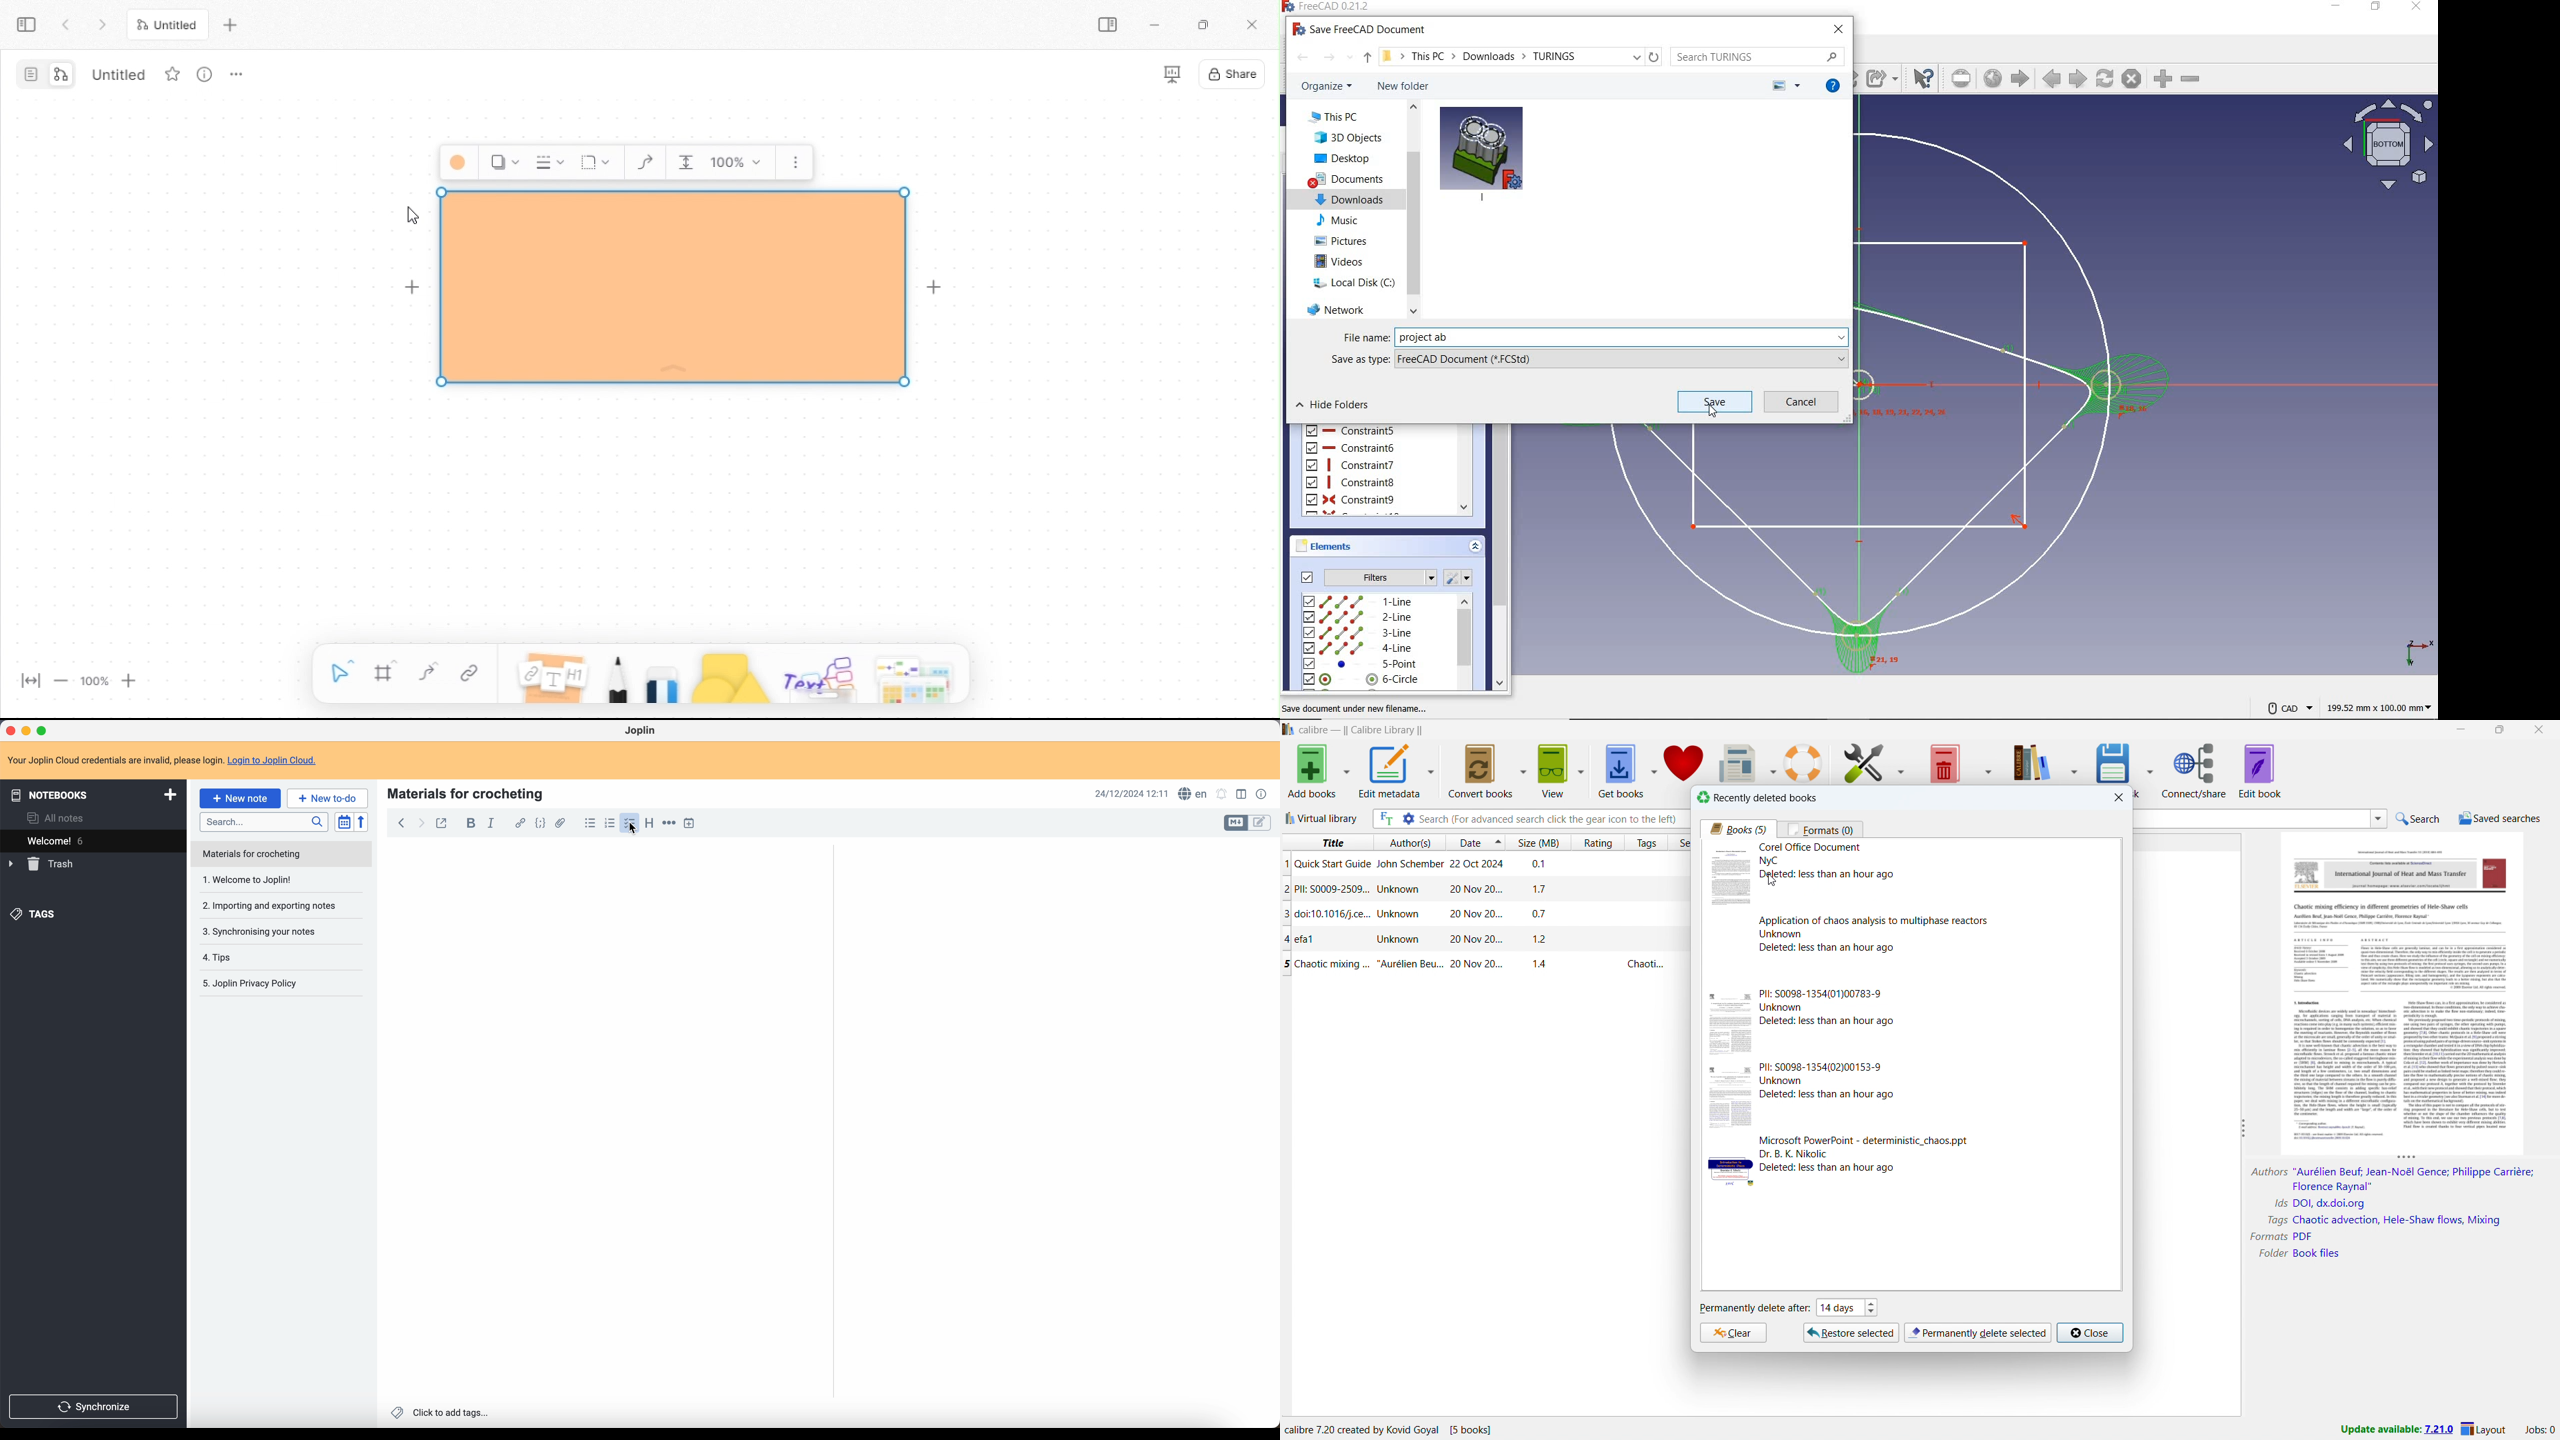 The width and height of the screenshot is (2576, 1456). I want to click on forward, so click(1329, 58).